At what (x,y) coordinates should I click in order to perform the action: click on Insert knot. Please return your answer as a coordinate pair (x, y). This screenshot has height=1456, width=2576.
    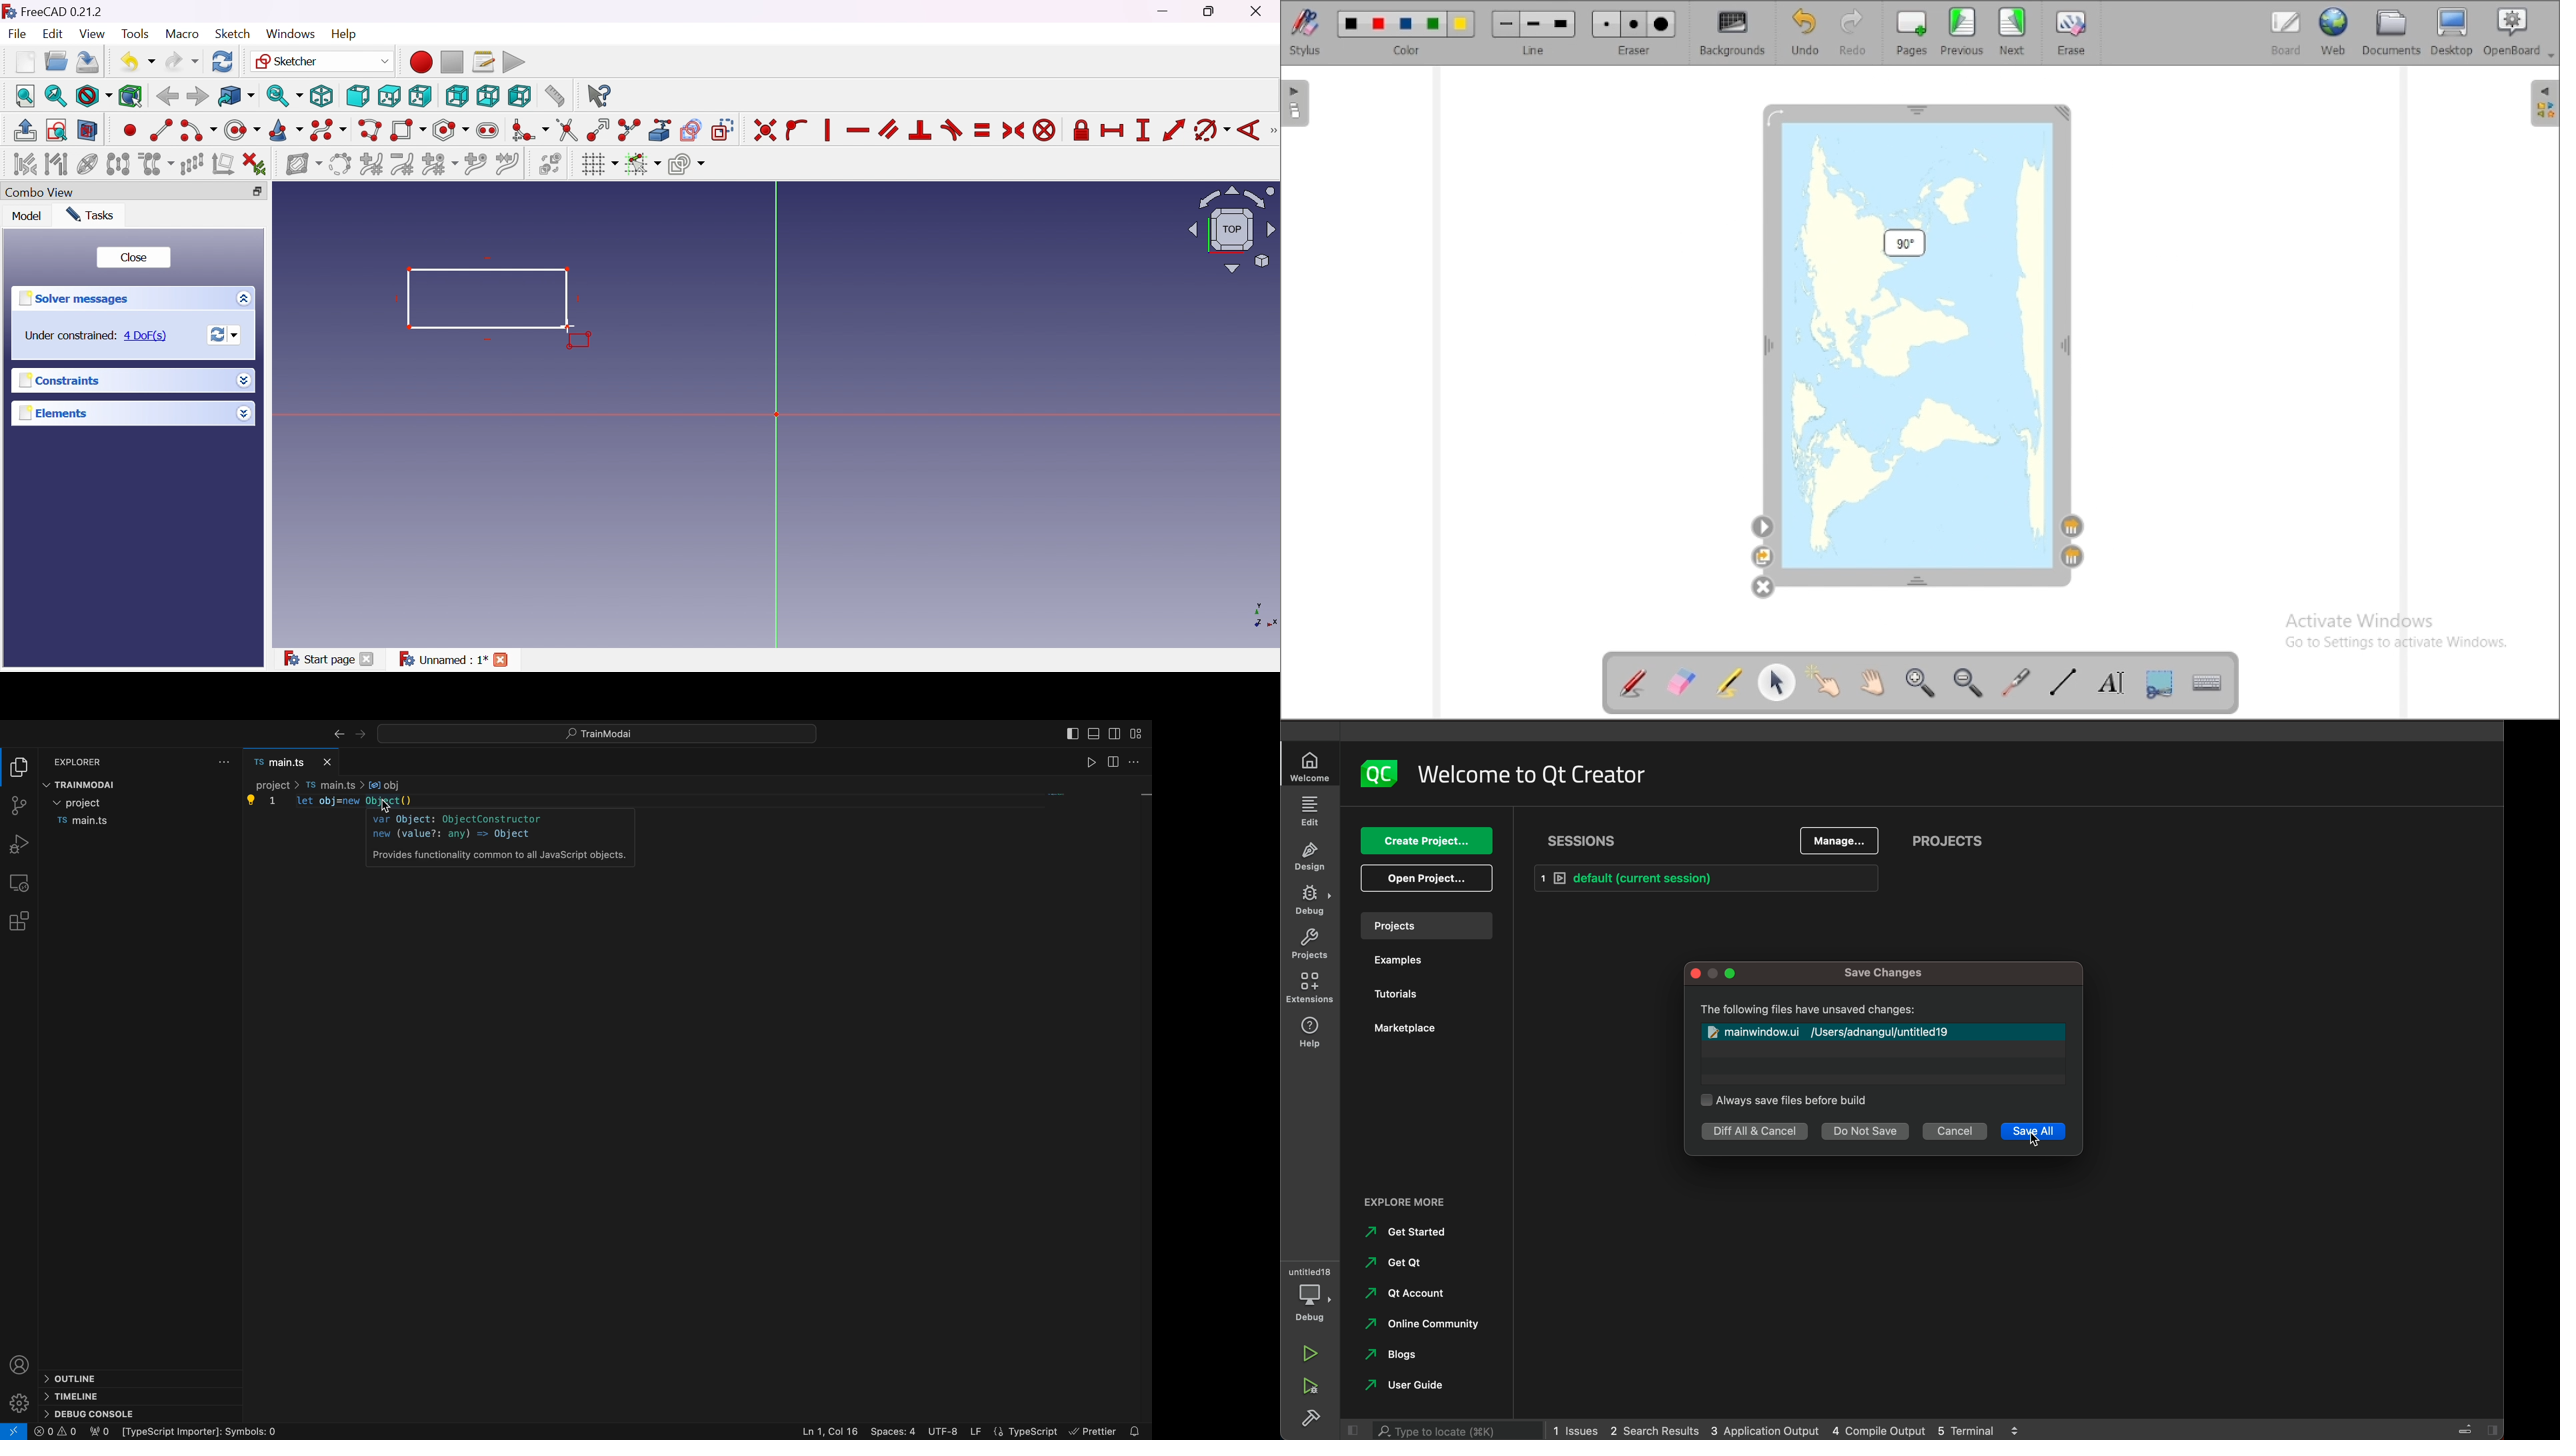
    Looking at the image, I should click on (475, 163).